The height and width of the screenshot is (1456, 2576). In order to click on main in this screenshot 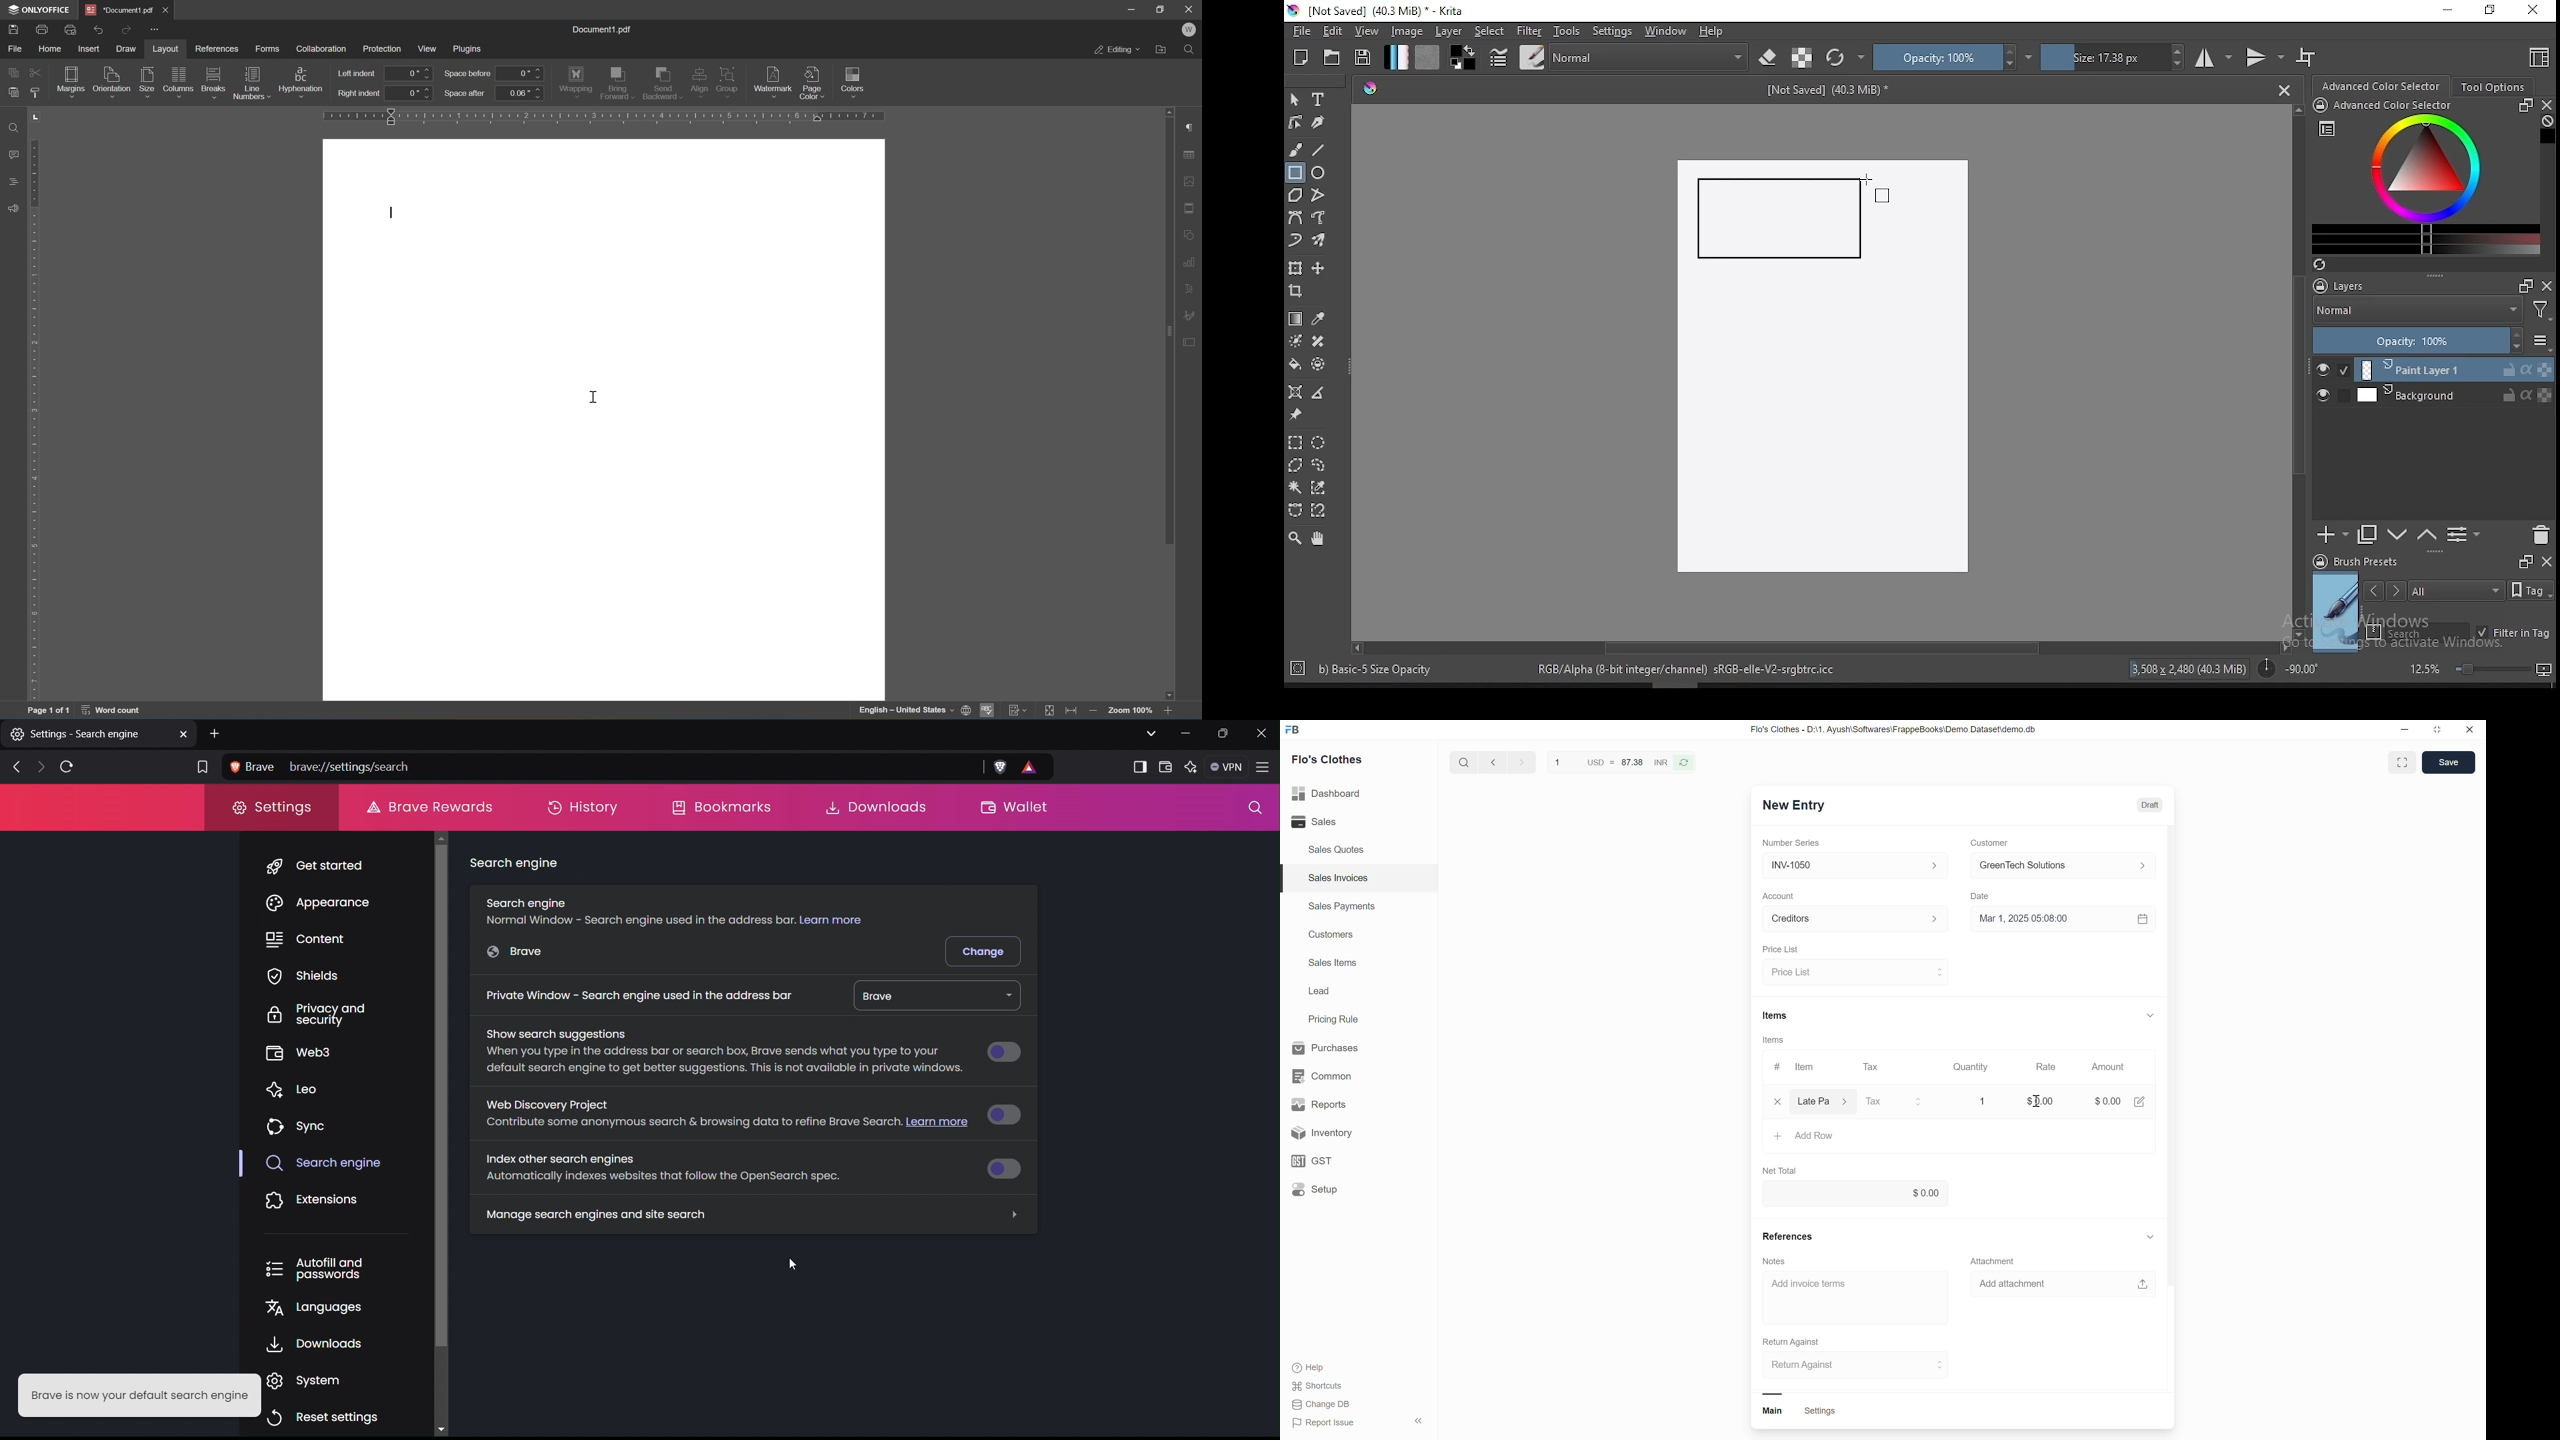, I will do `click(1777, 1412)`.